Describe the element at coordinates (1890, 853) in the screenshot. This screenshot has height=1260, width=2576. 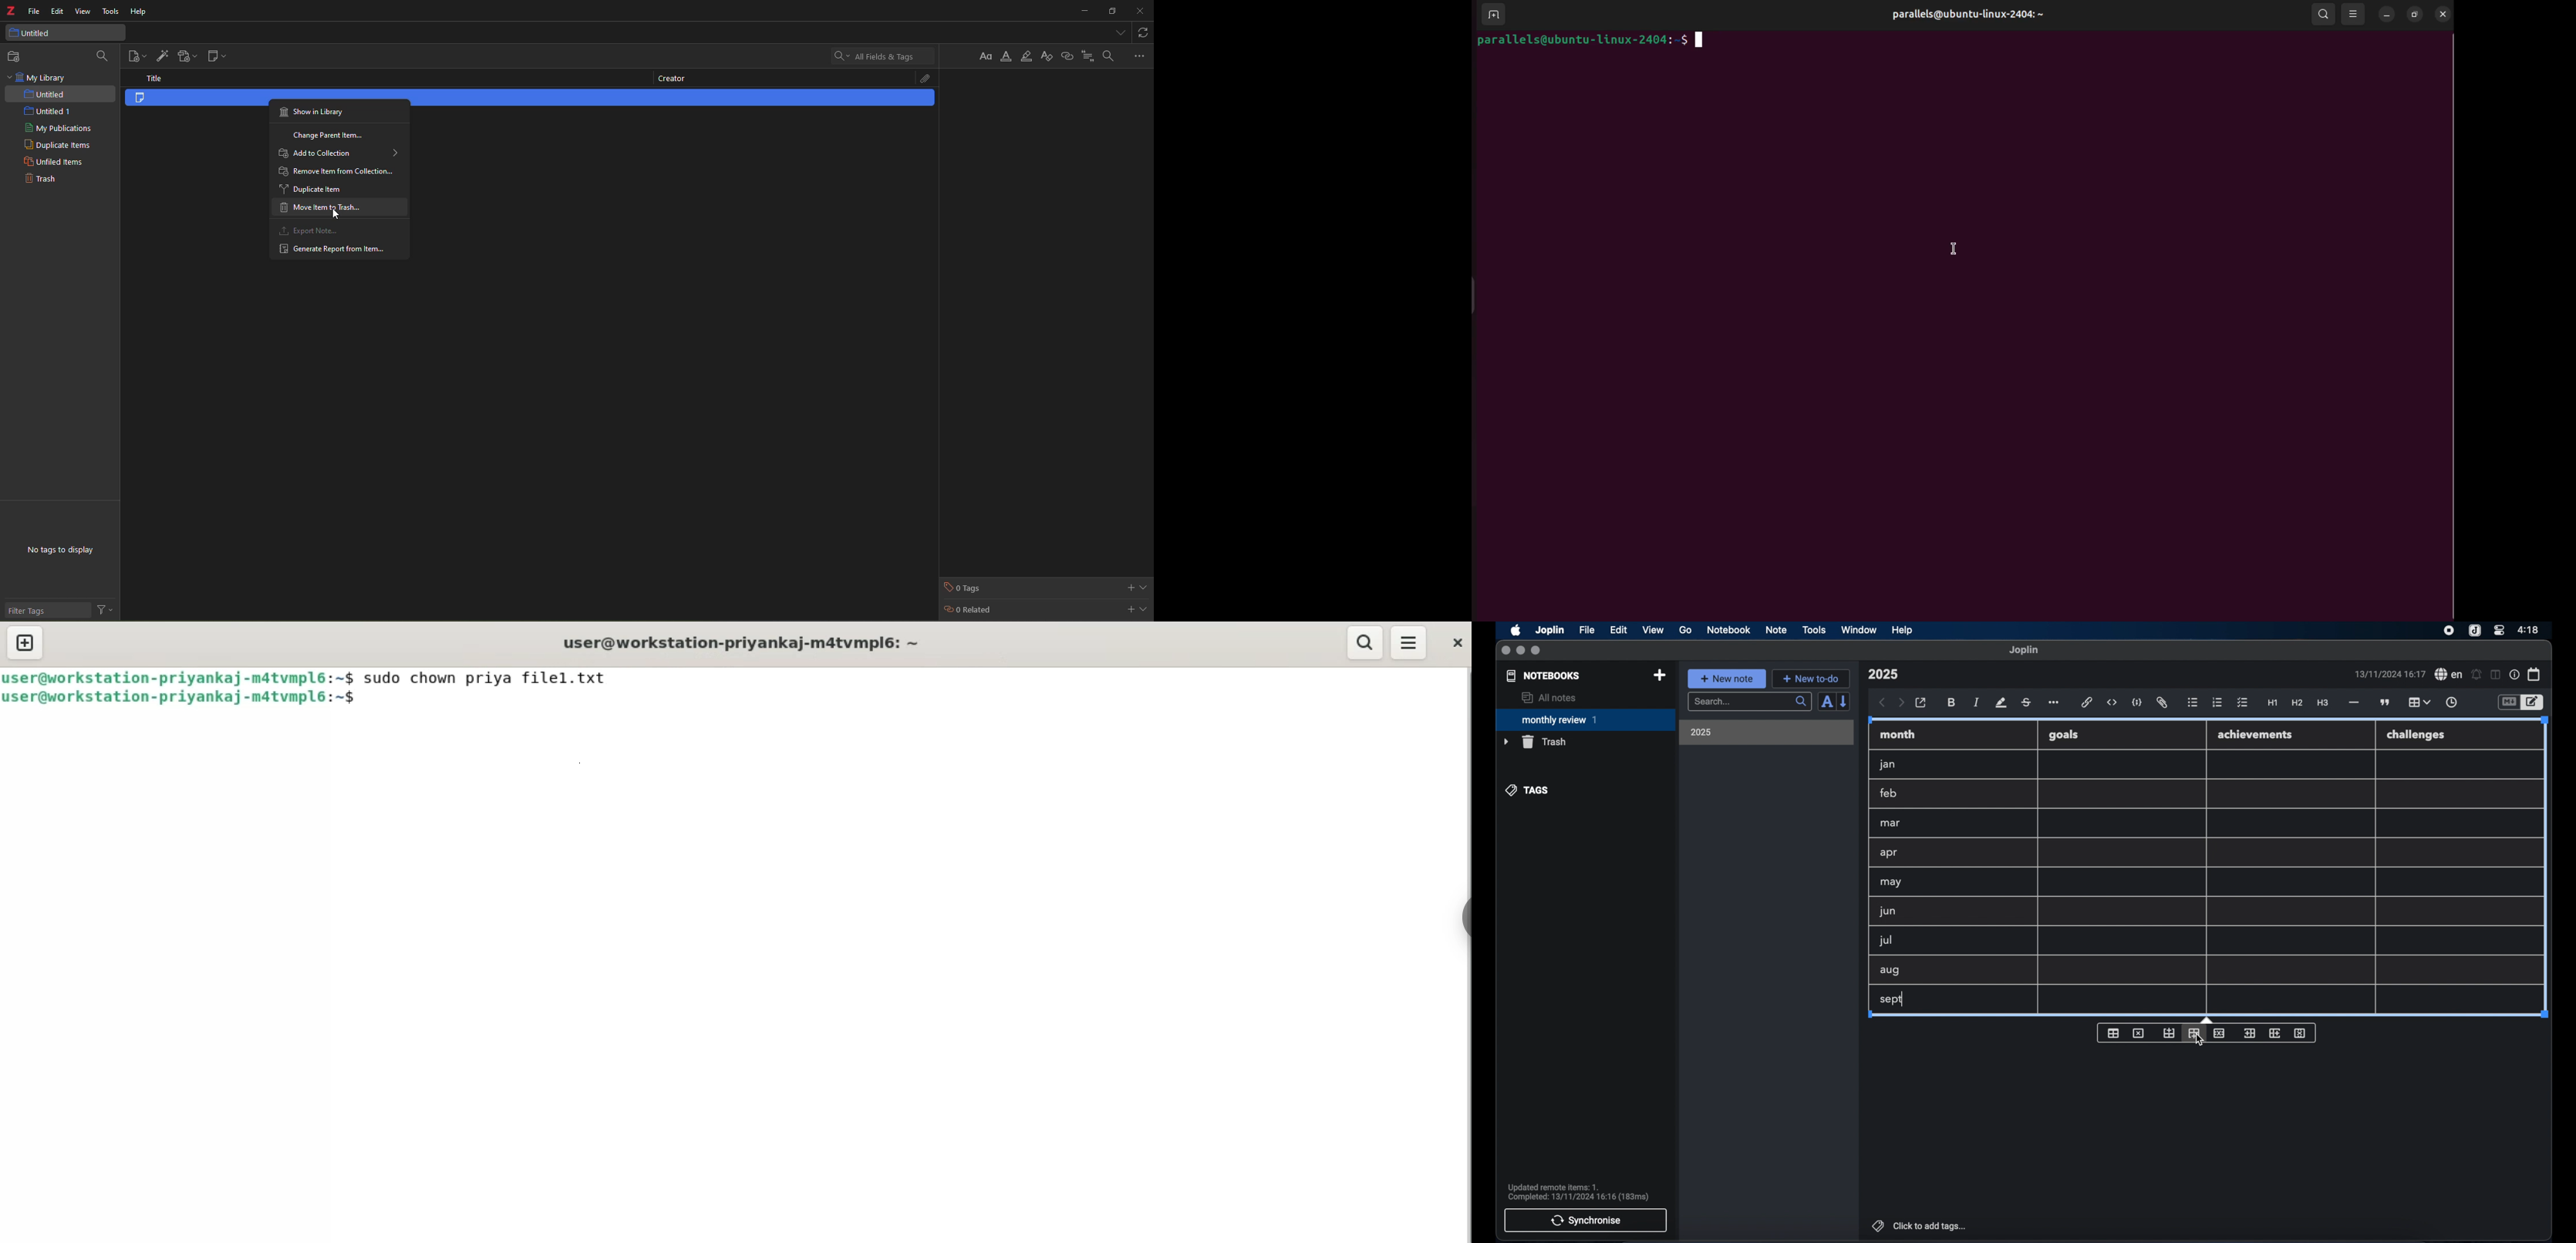
I see `apr` at that location.